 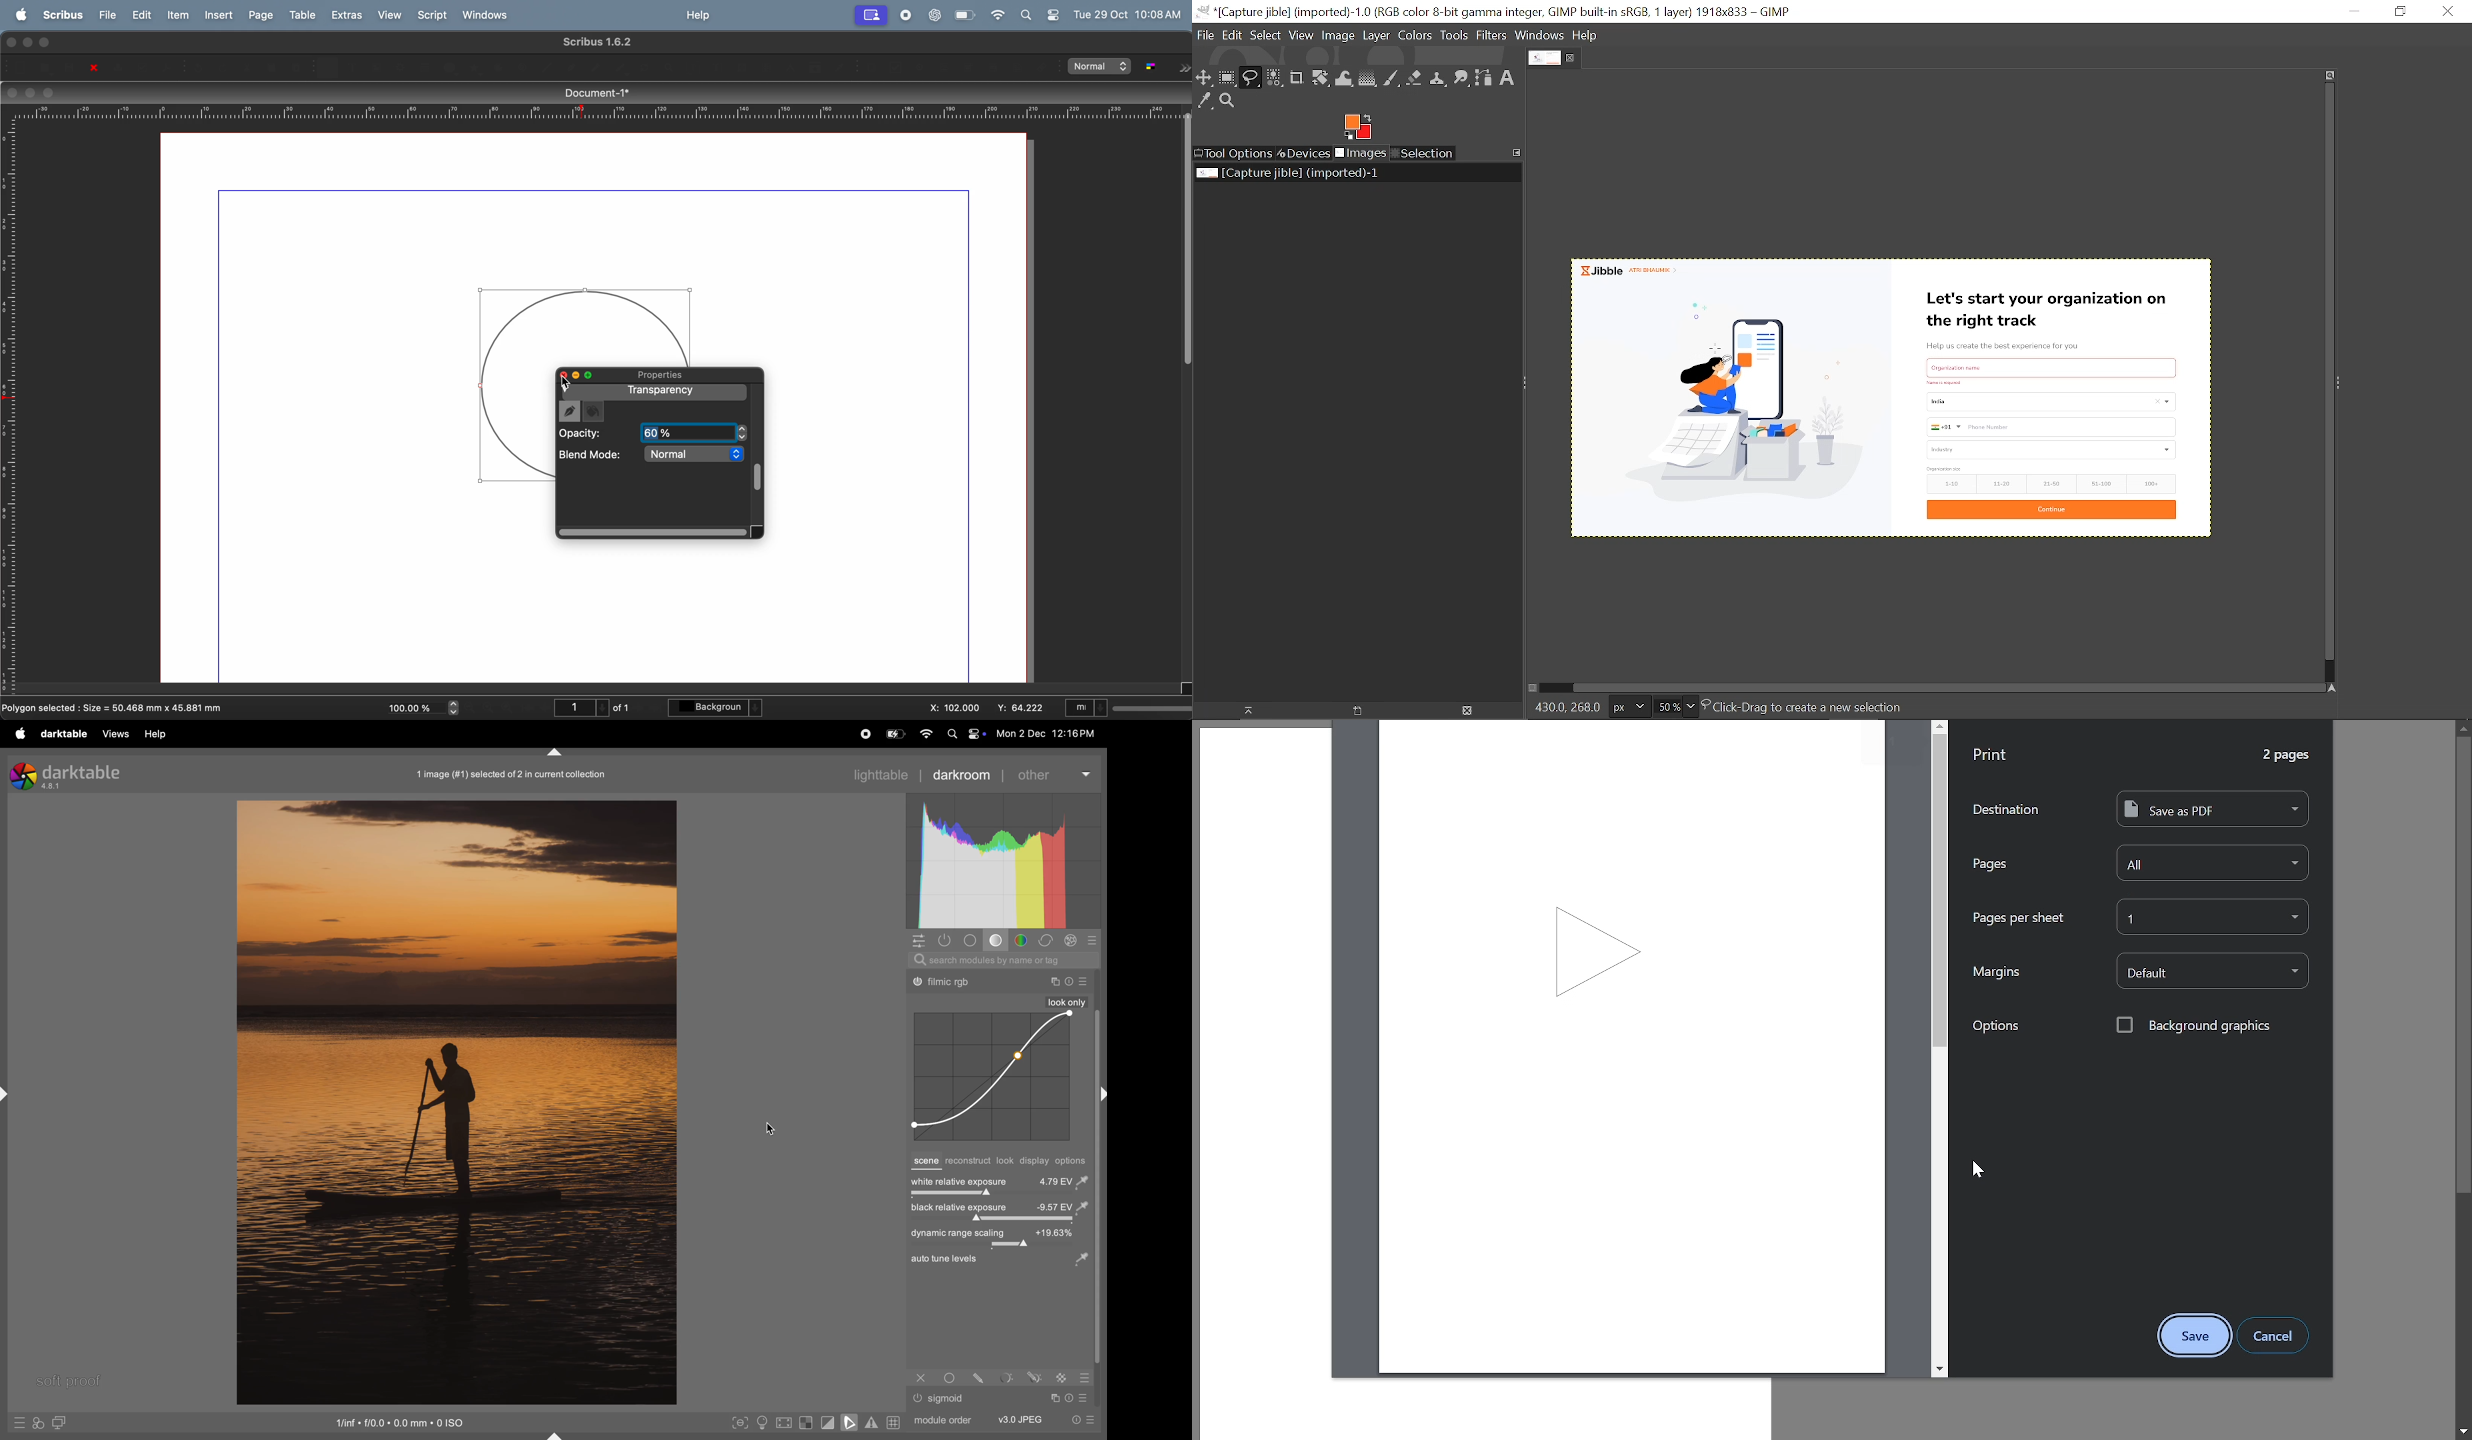 What do you see at coordinates (904, 16) in the screenshot?
I see `record` at bounding box center [904, 16].